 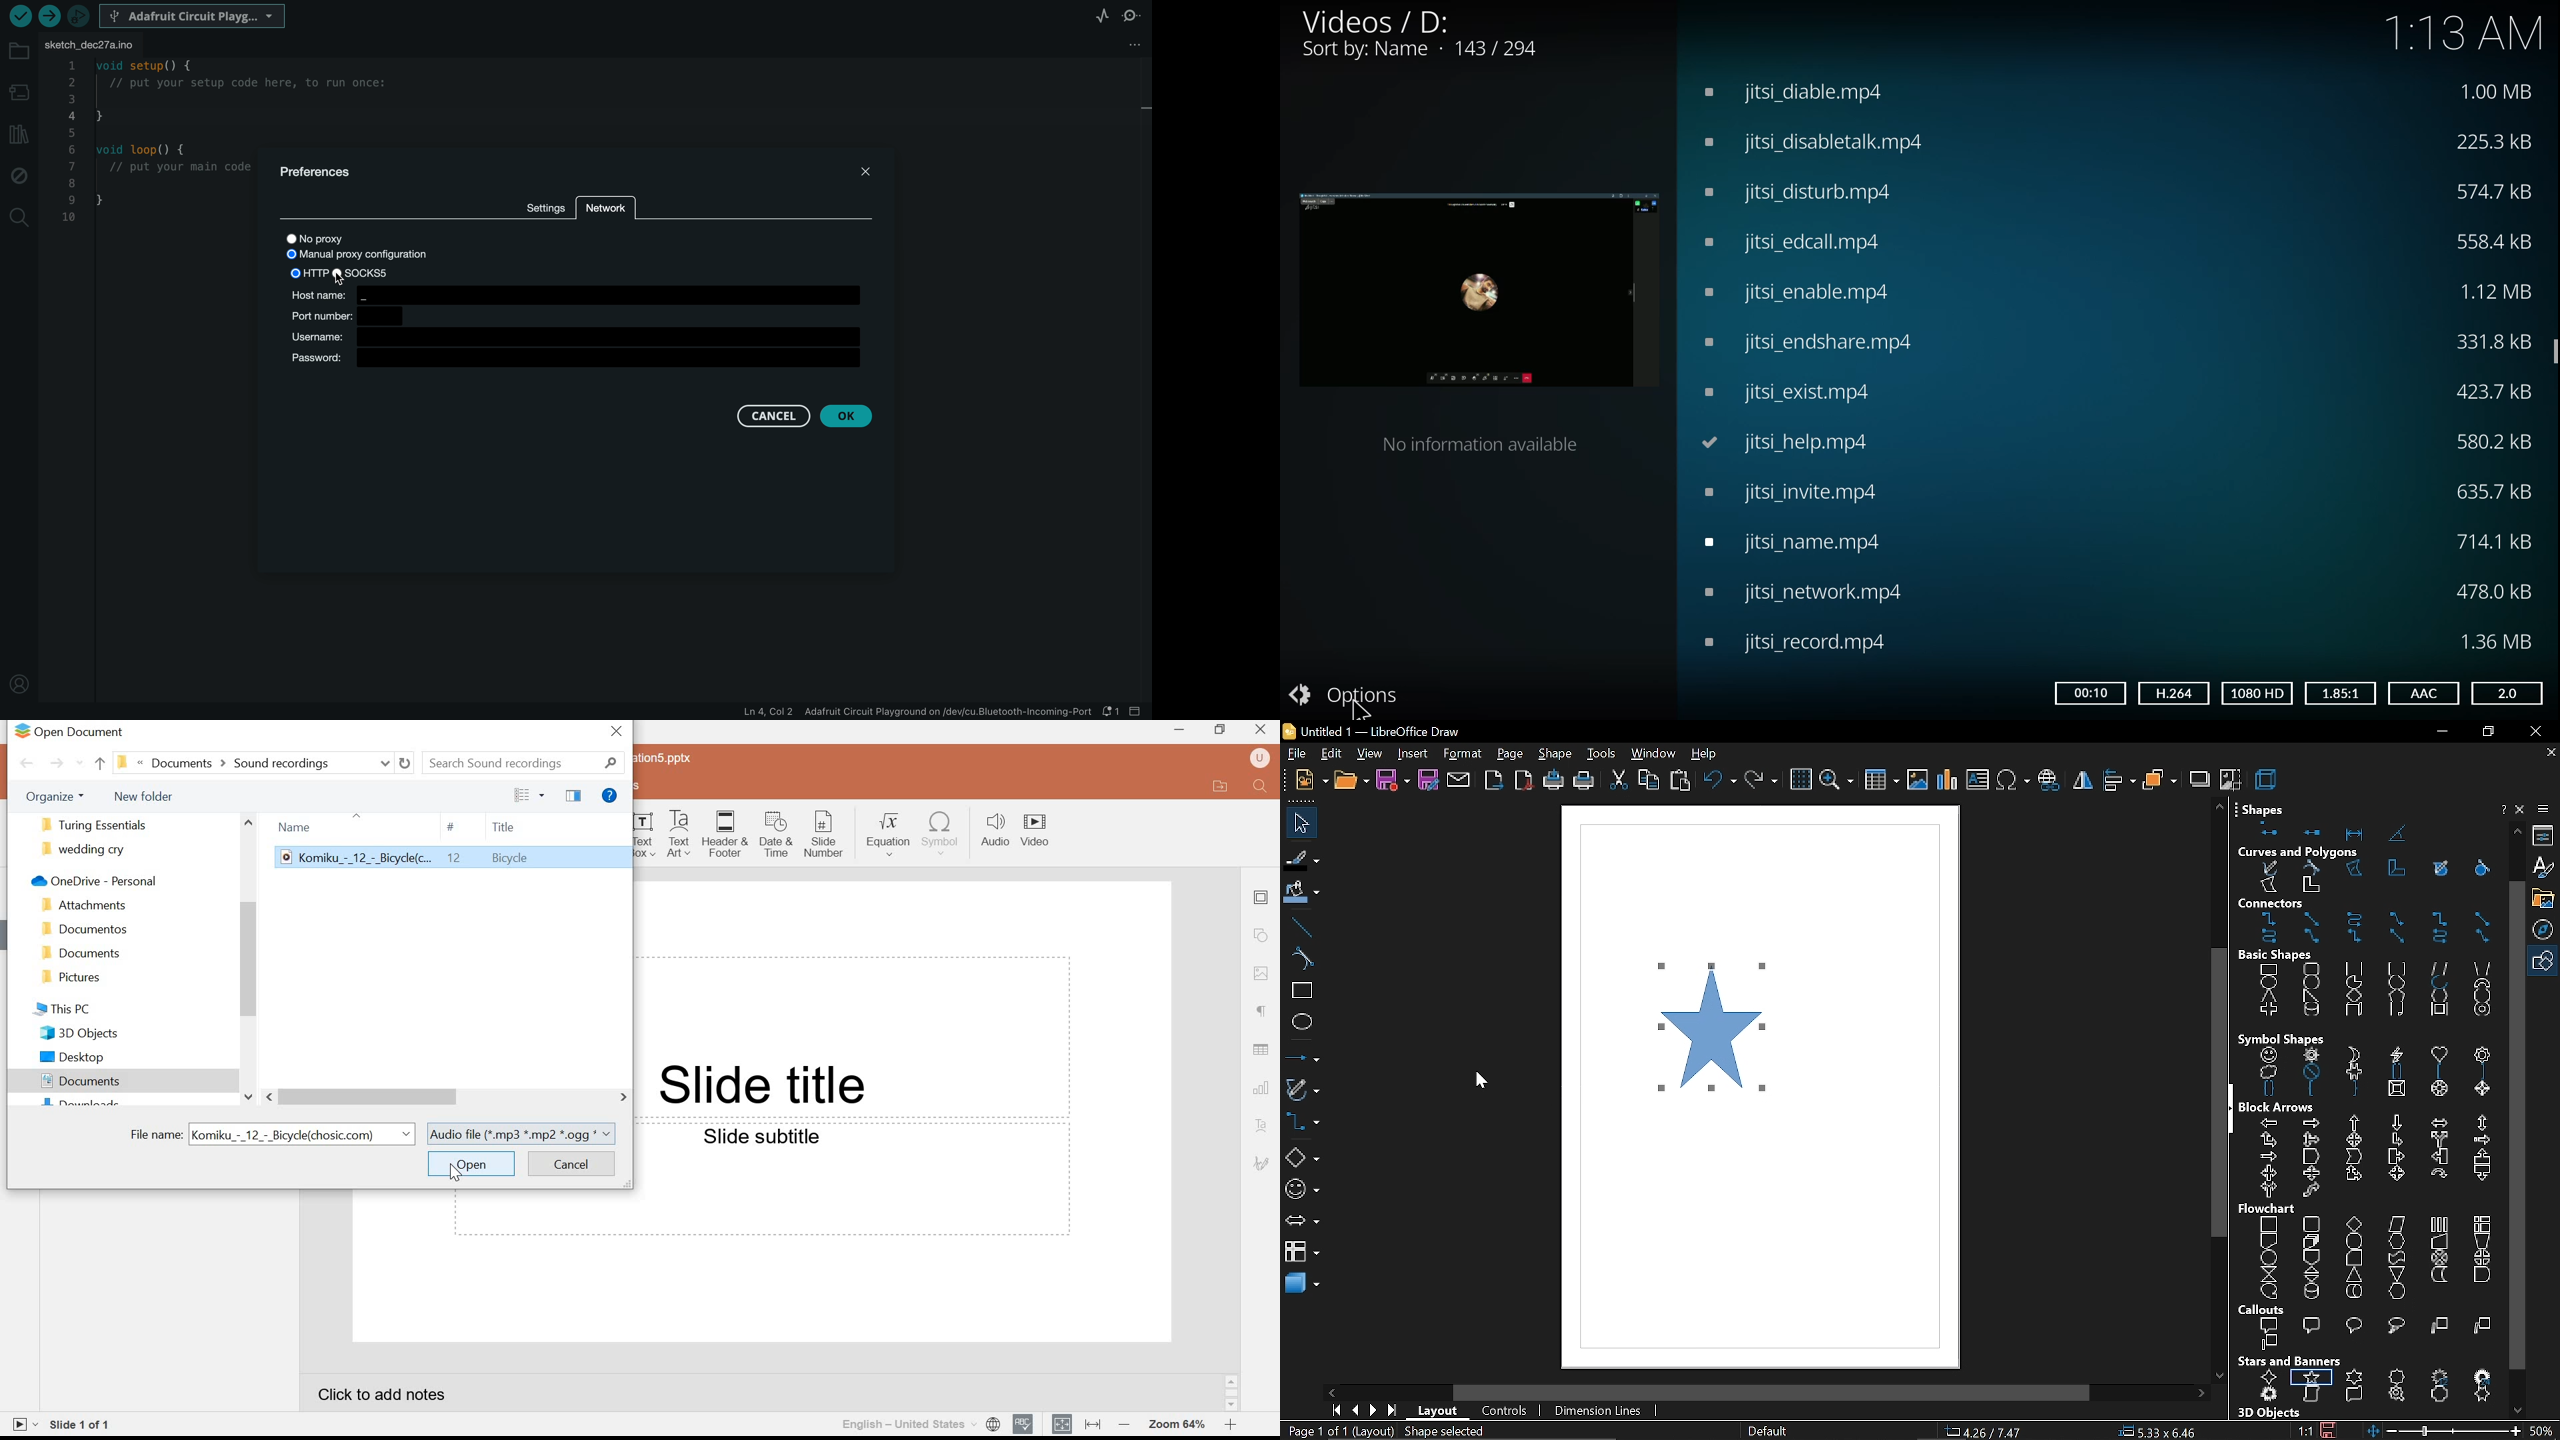 What do you see at coordinates (1423, 53) in the screenshot?
I see `sort by` at bounding box center [1423, 53].